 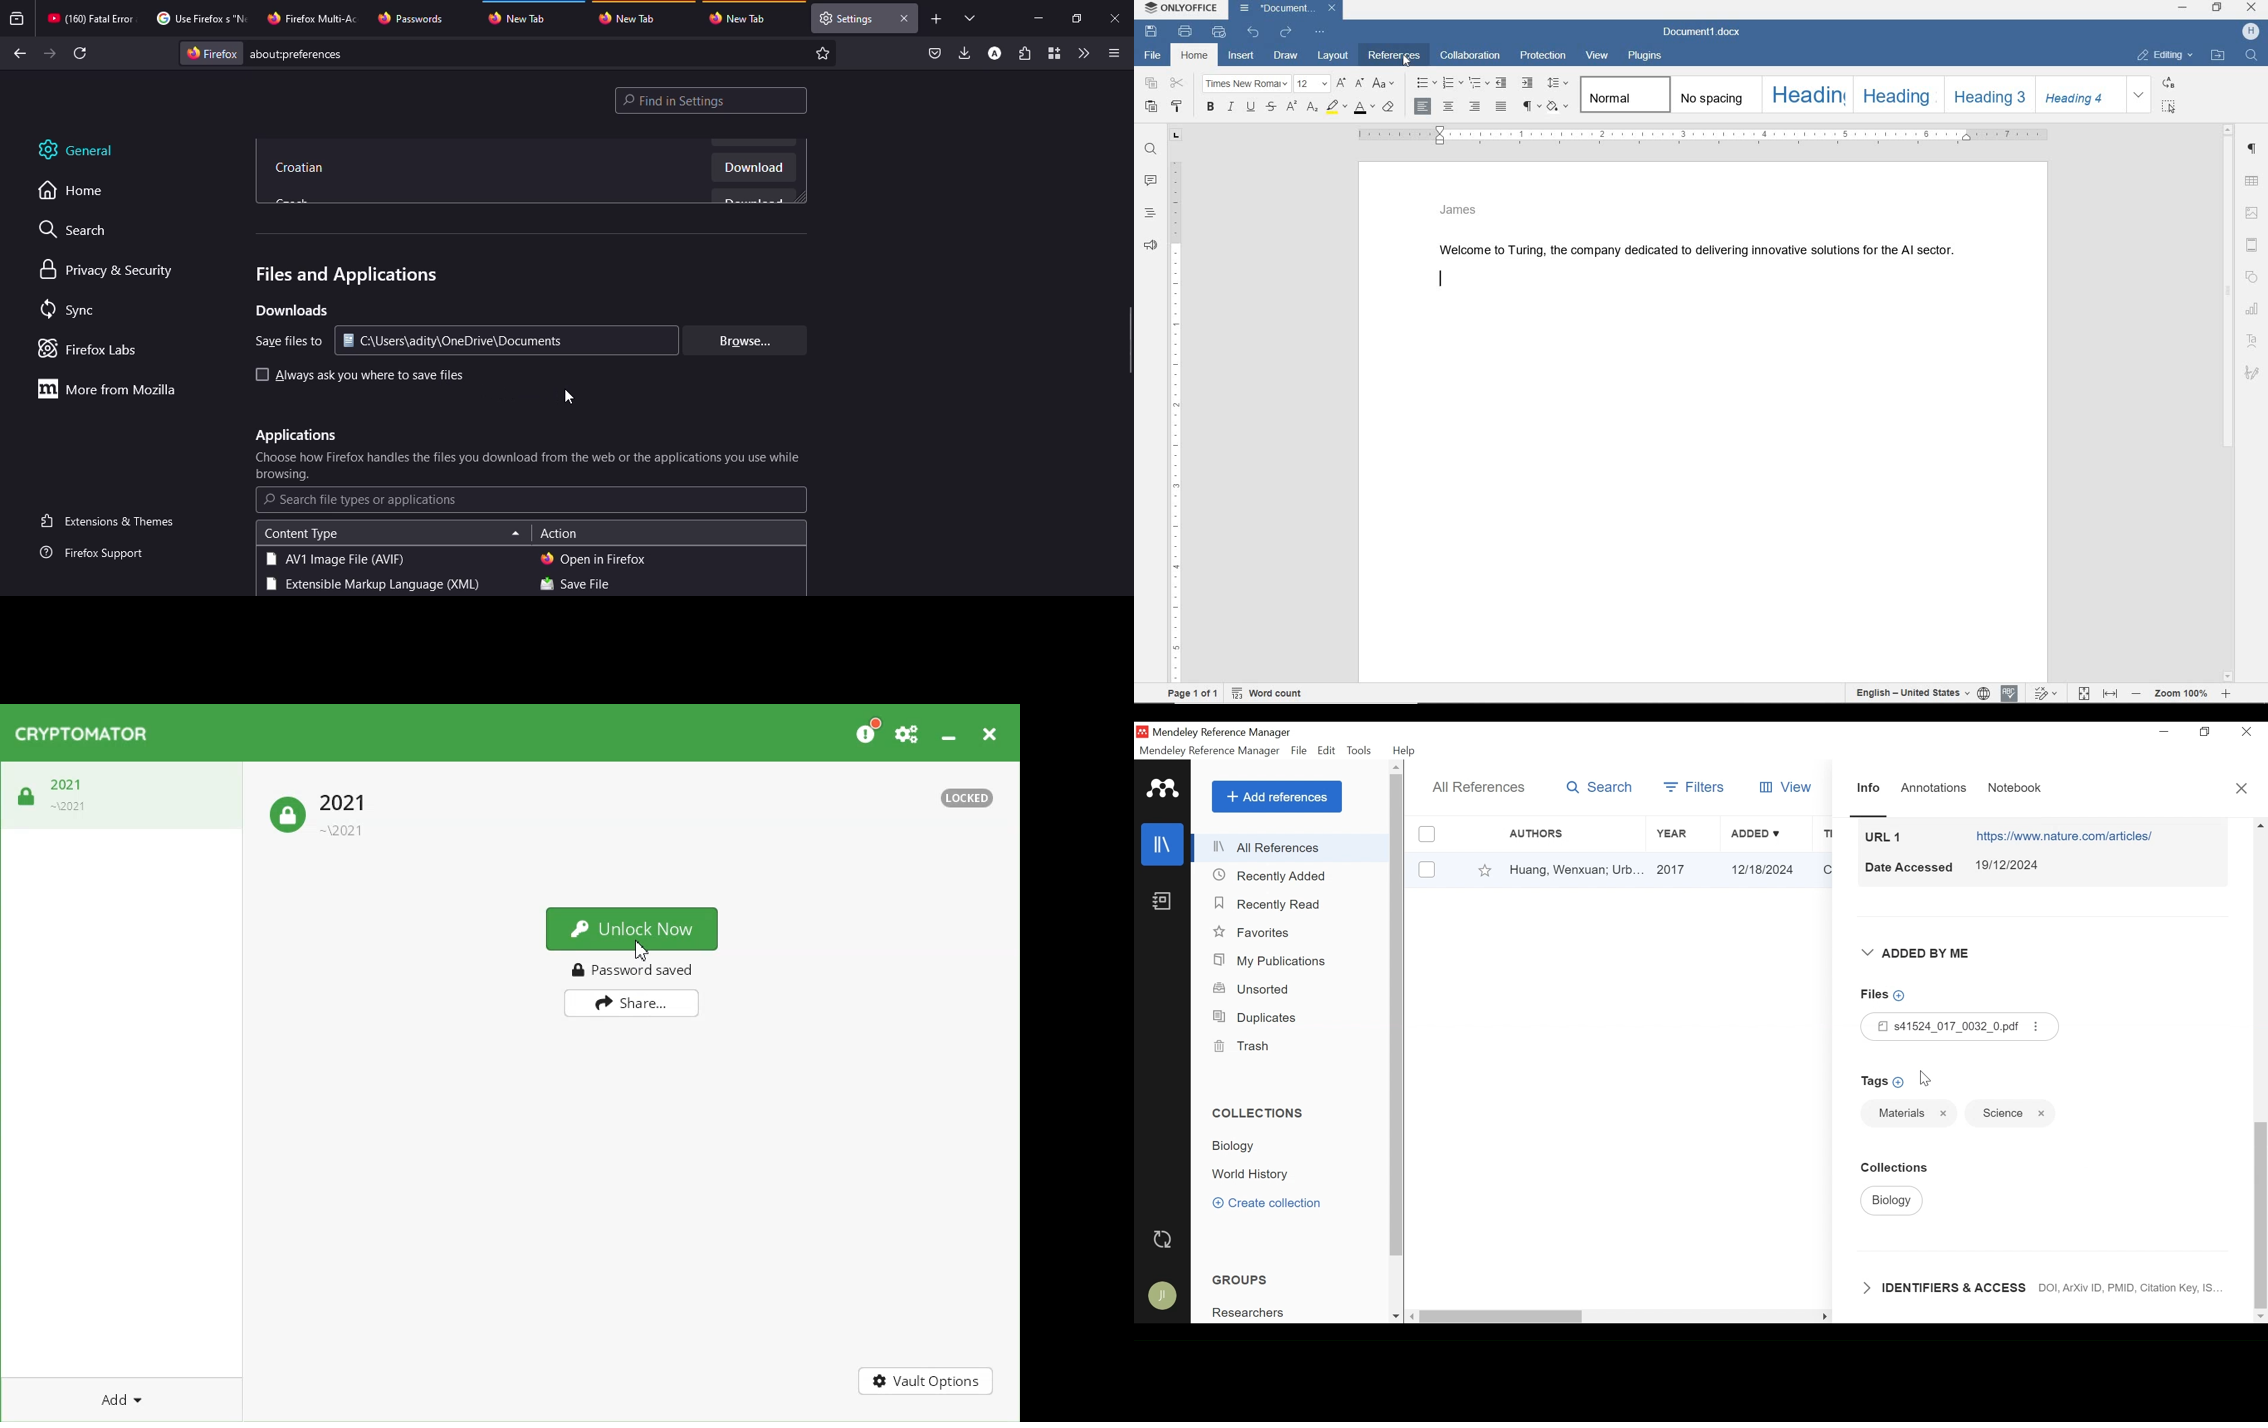 I want to click on zoom out, so click(x=2139, y=696).